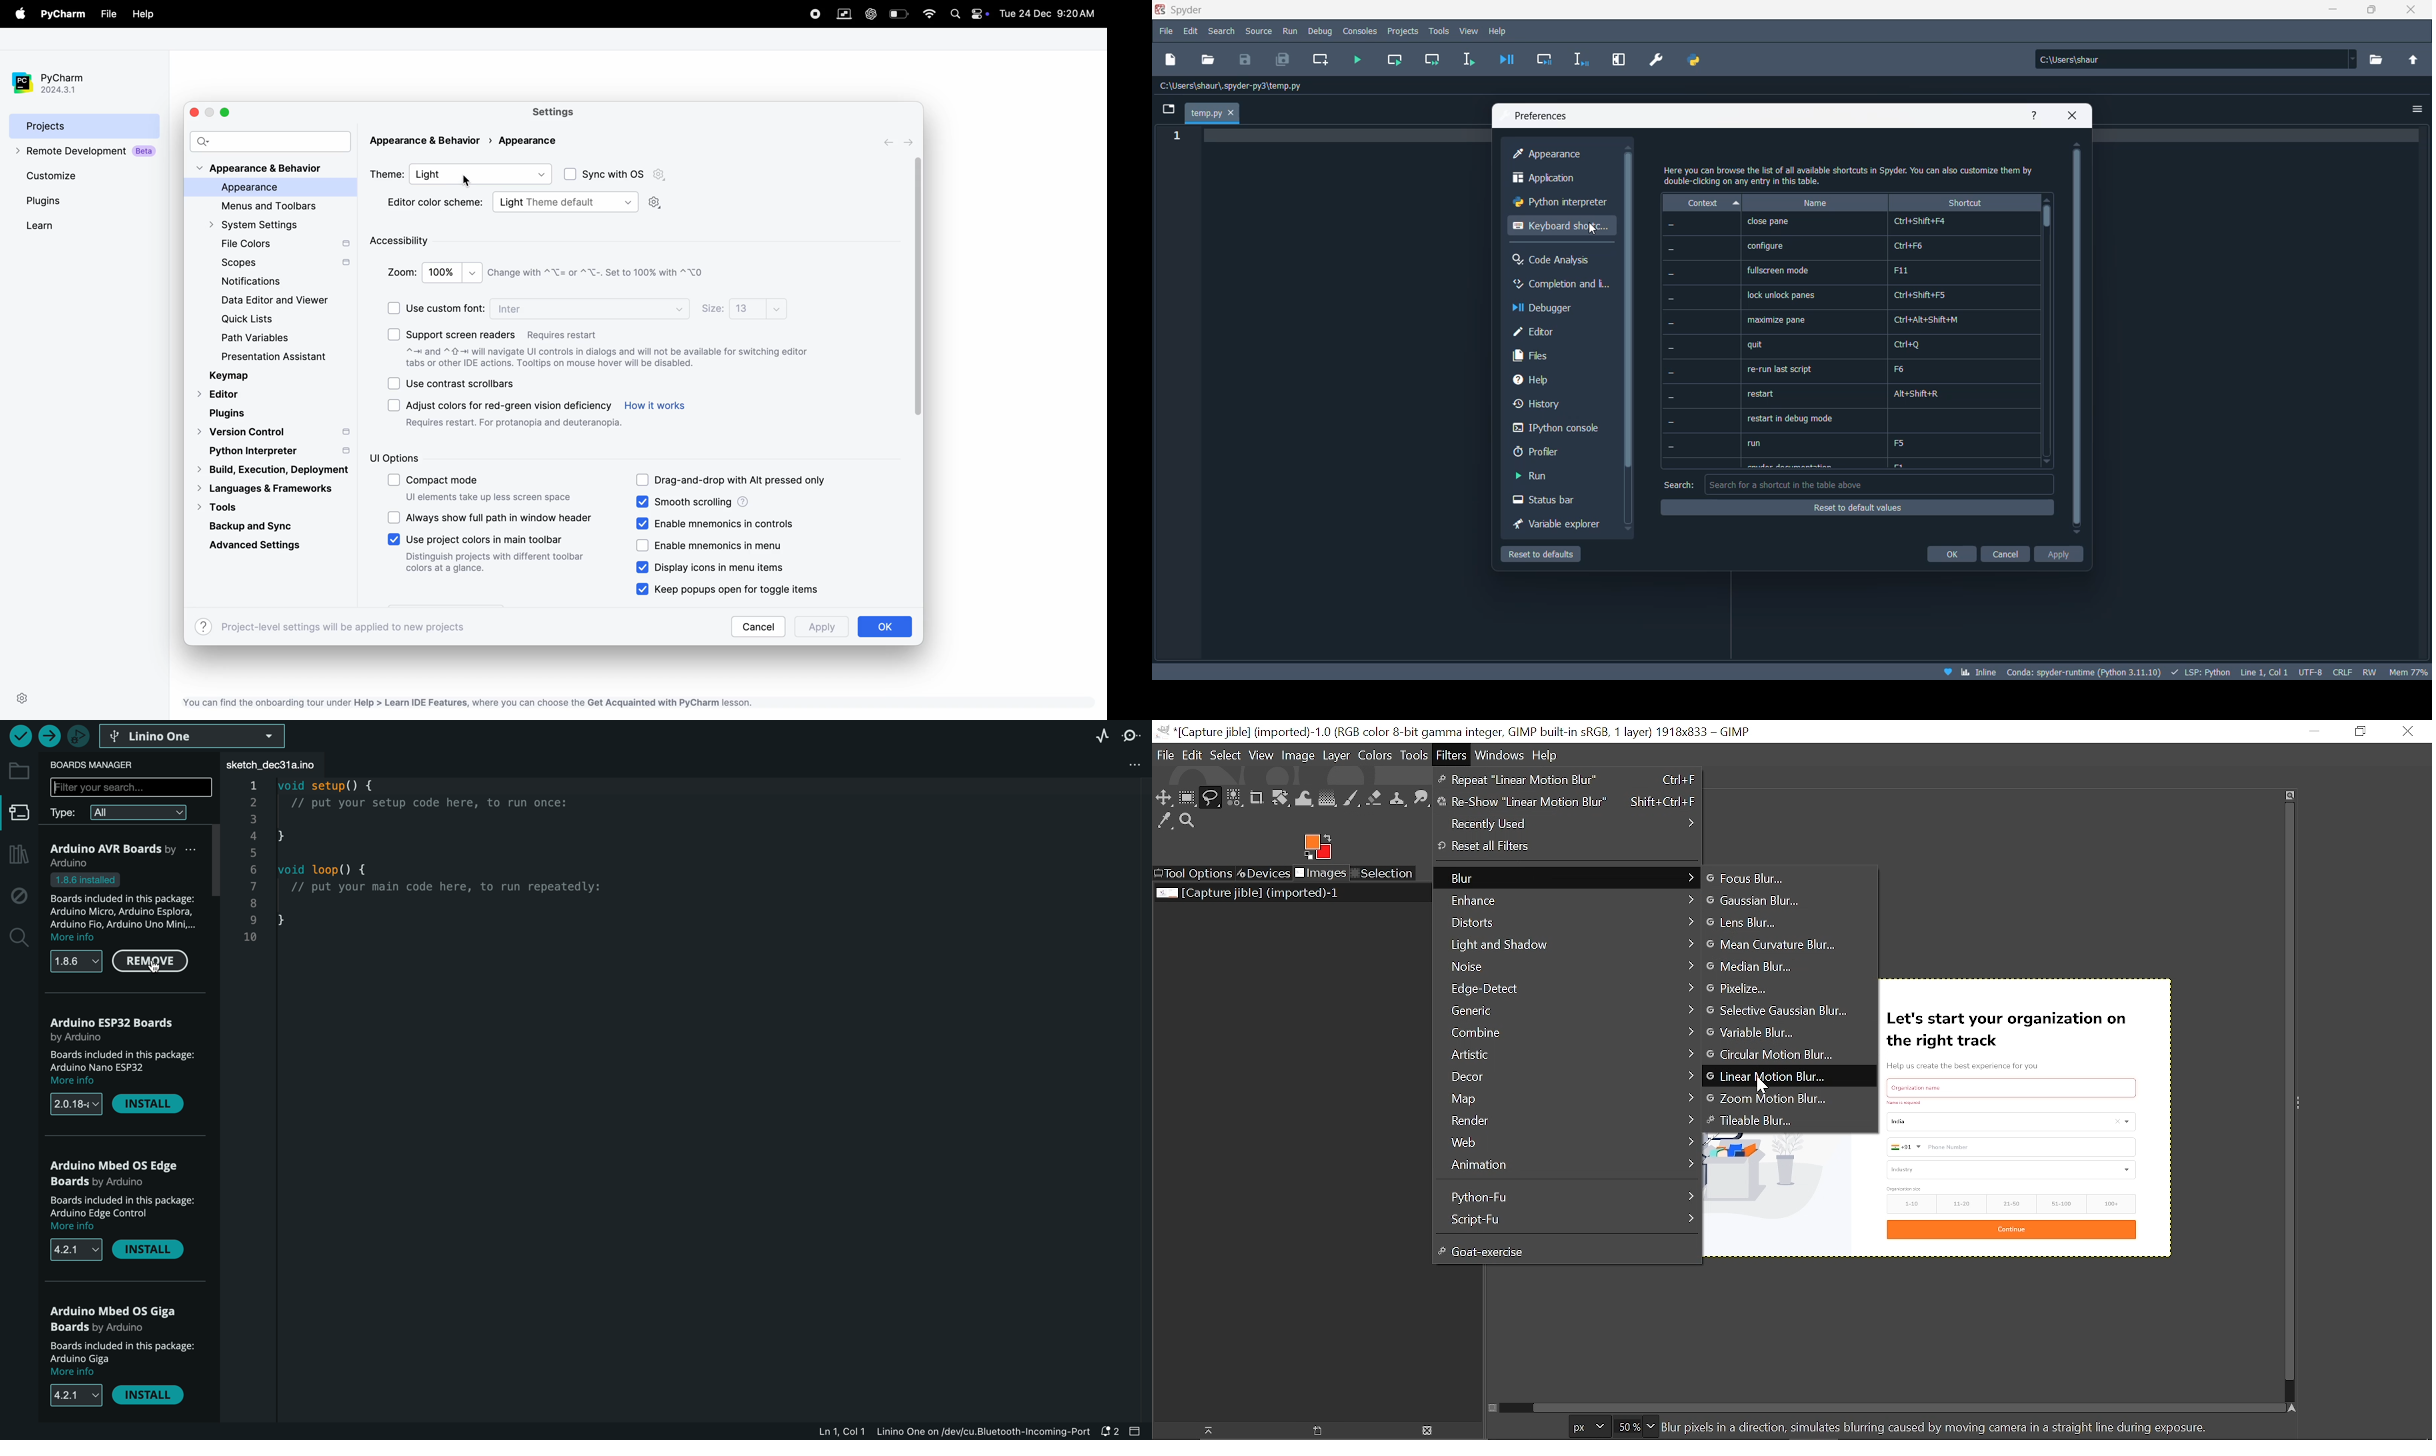 This screenshot has width=2436, height=1456. What do you see at coordinates (1558, 179) in the screenshot?
I see `application` at bounding box center [1558, 179].